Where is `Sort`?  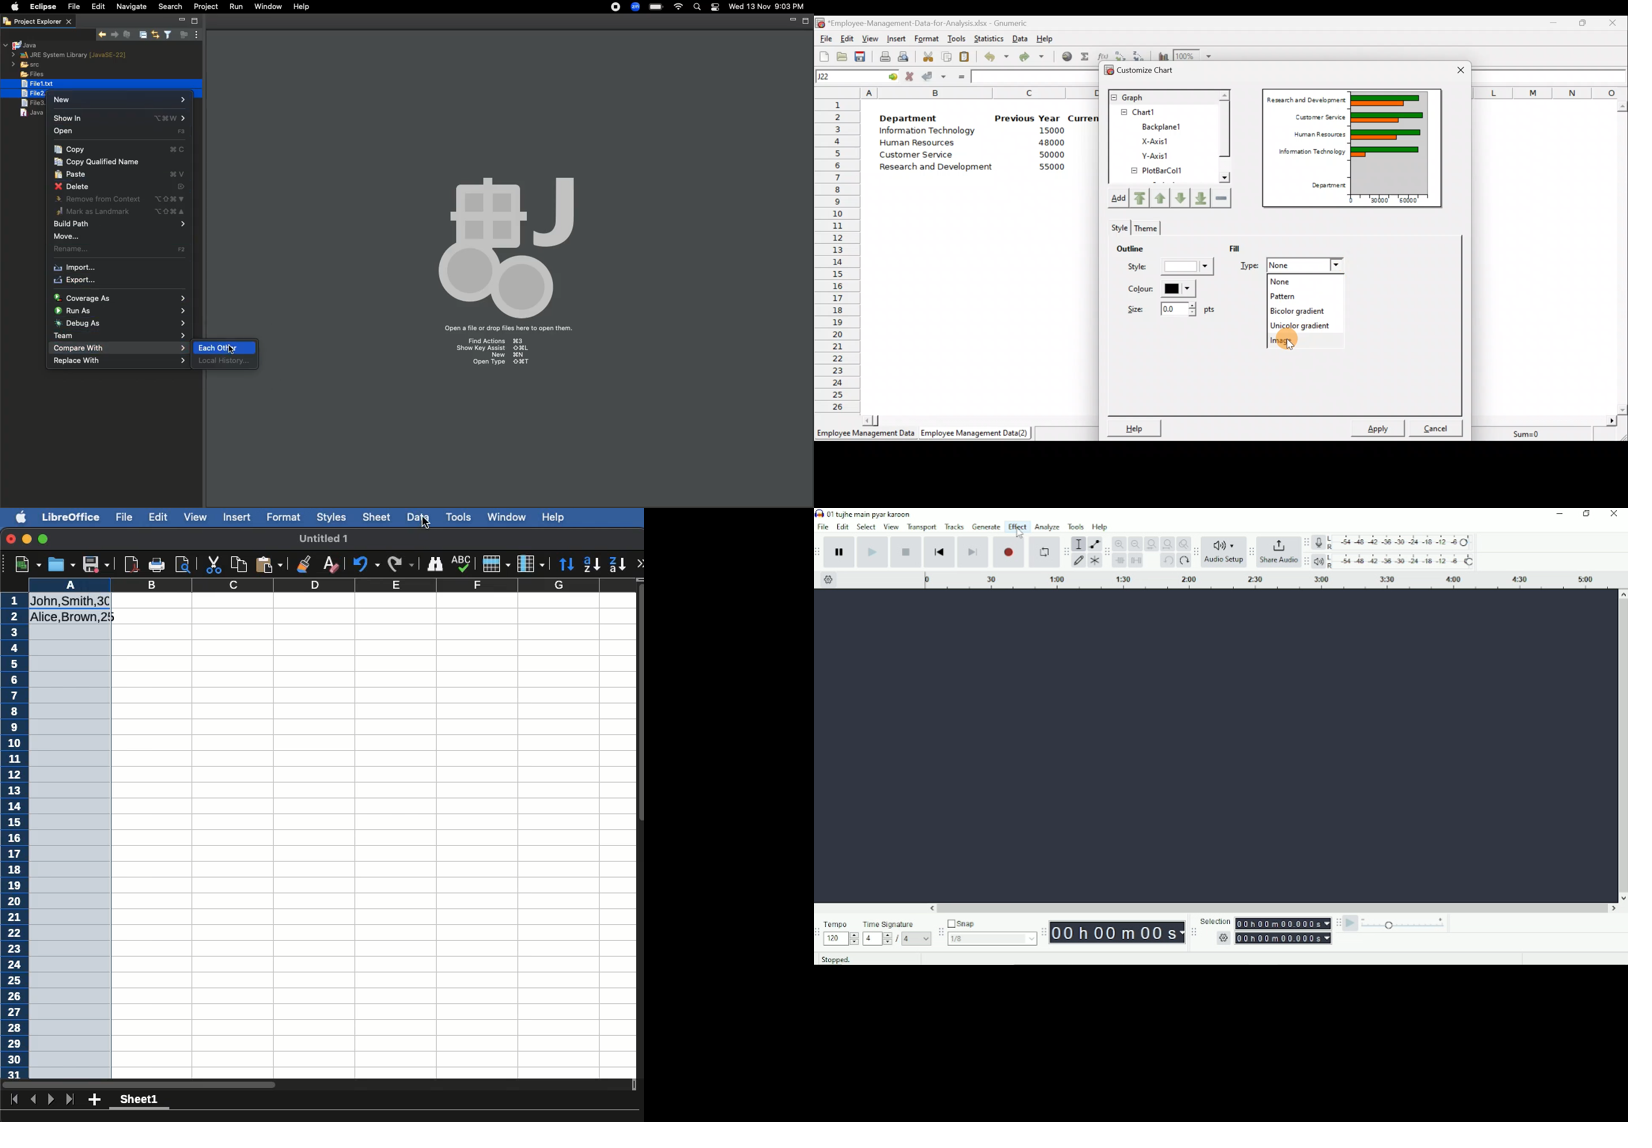
Sort is located at coordinates (567, 564).